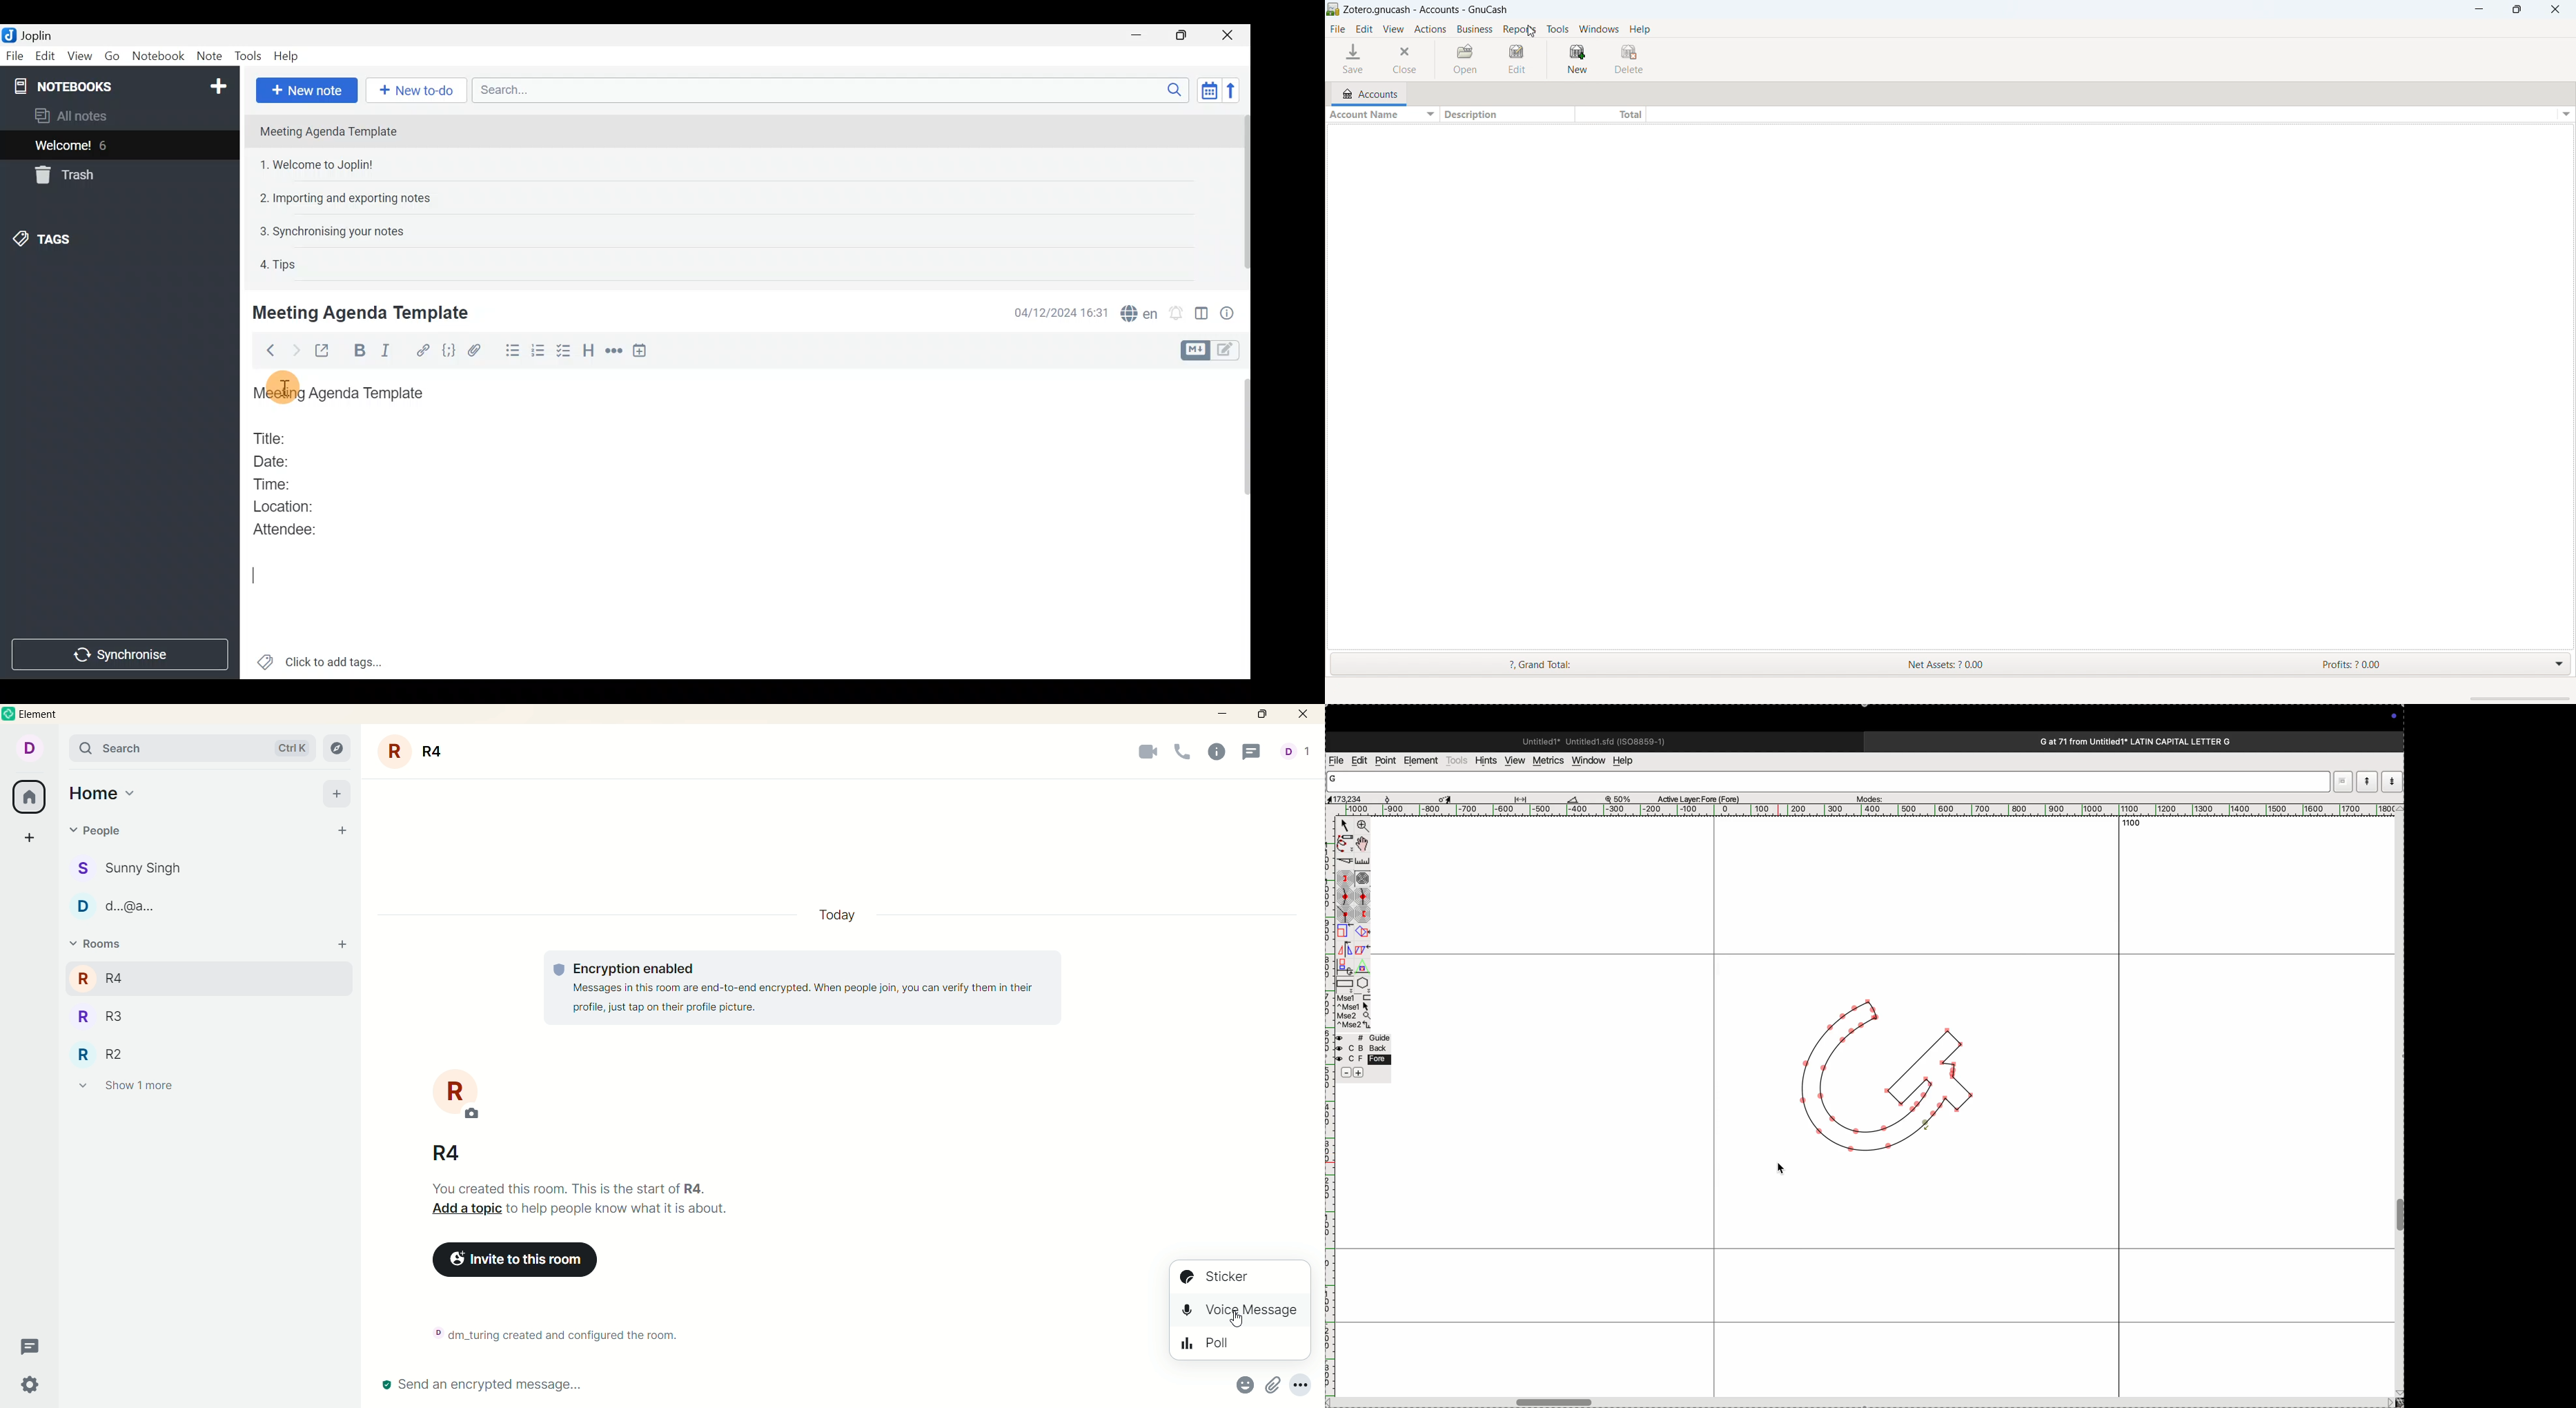  I want to click on add, so click(337, 793).